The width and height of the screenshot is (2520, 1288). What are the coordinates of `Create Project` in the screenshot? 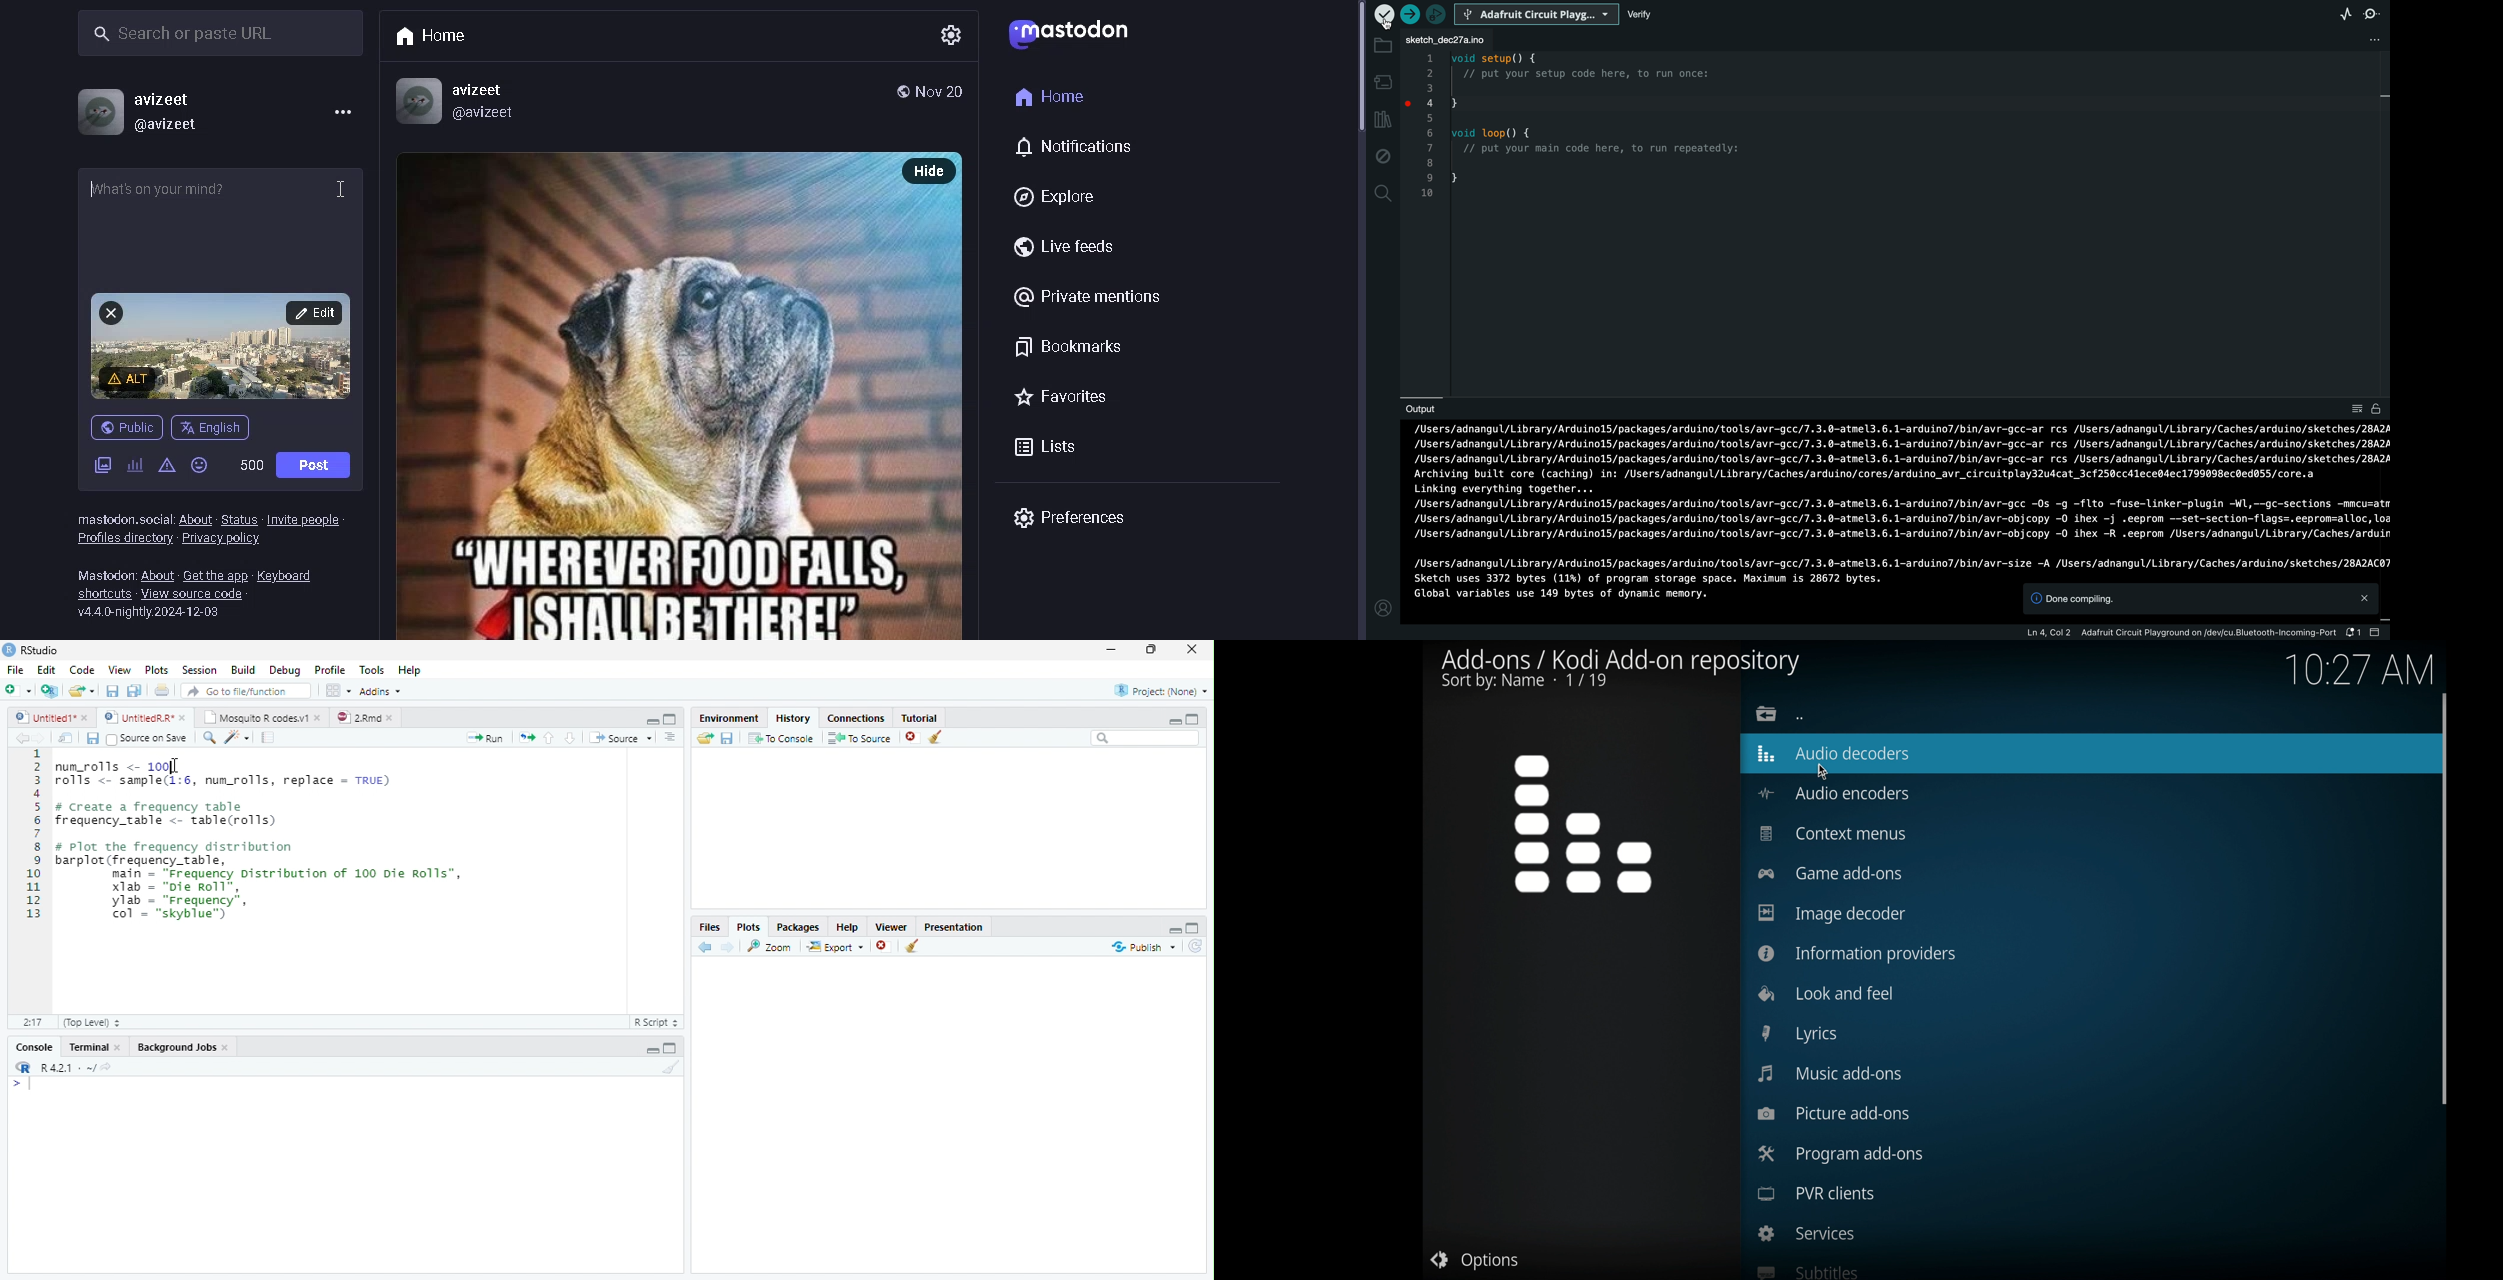 It's located at (50, 692).